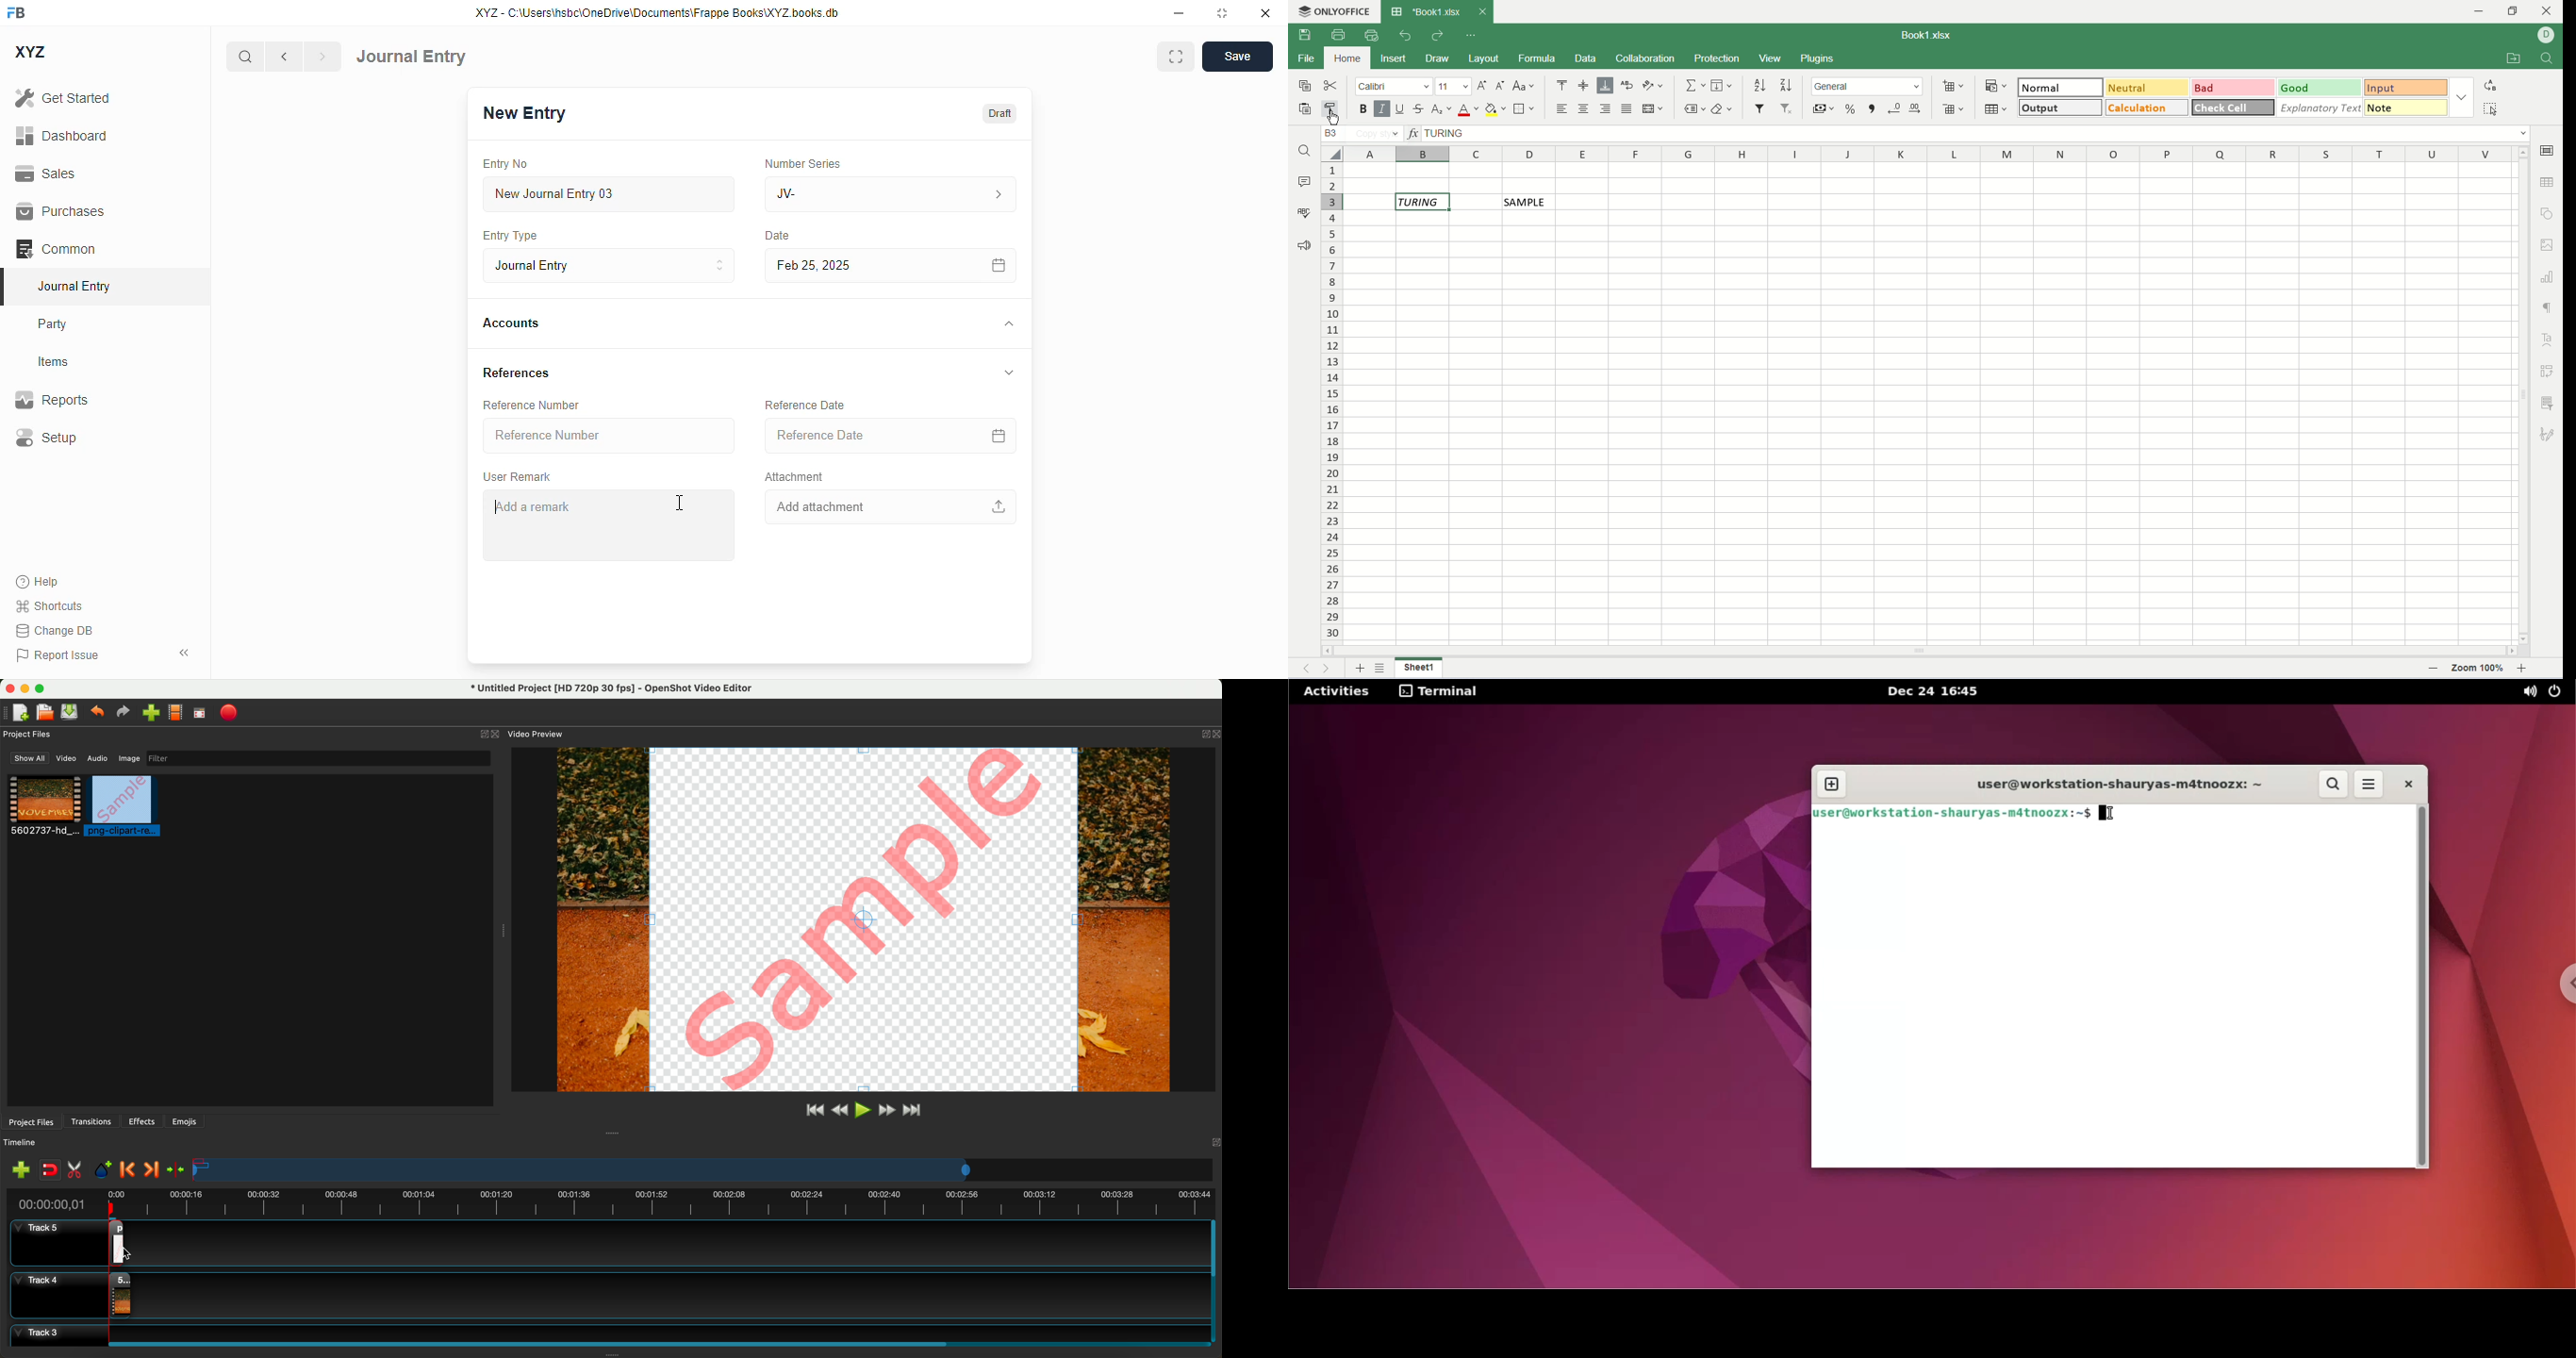 This screenshot has width=2576, height=1372. I want to click on mouse up, so click(128, 1254).